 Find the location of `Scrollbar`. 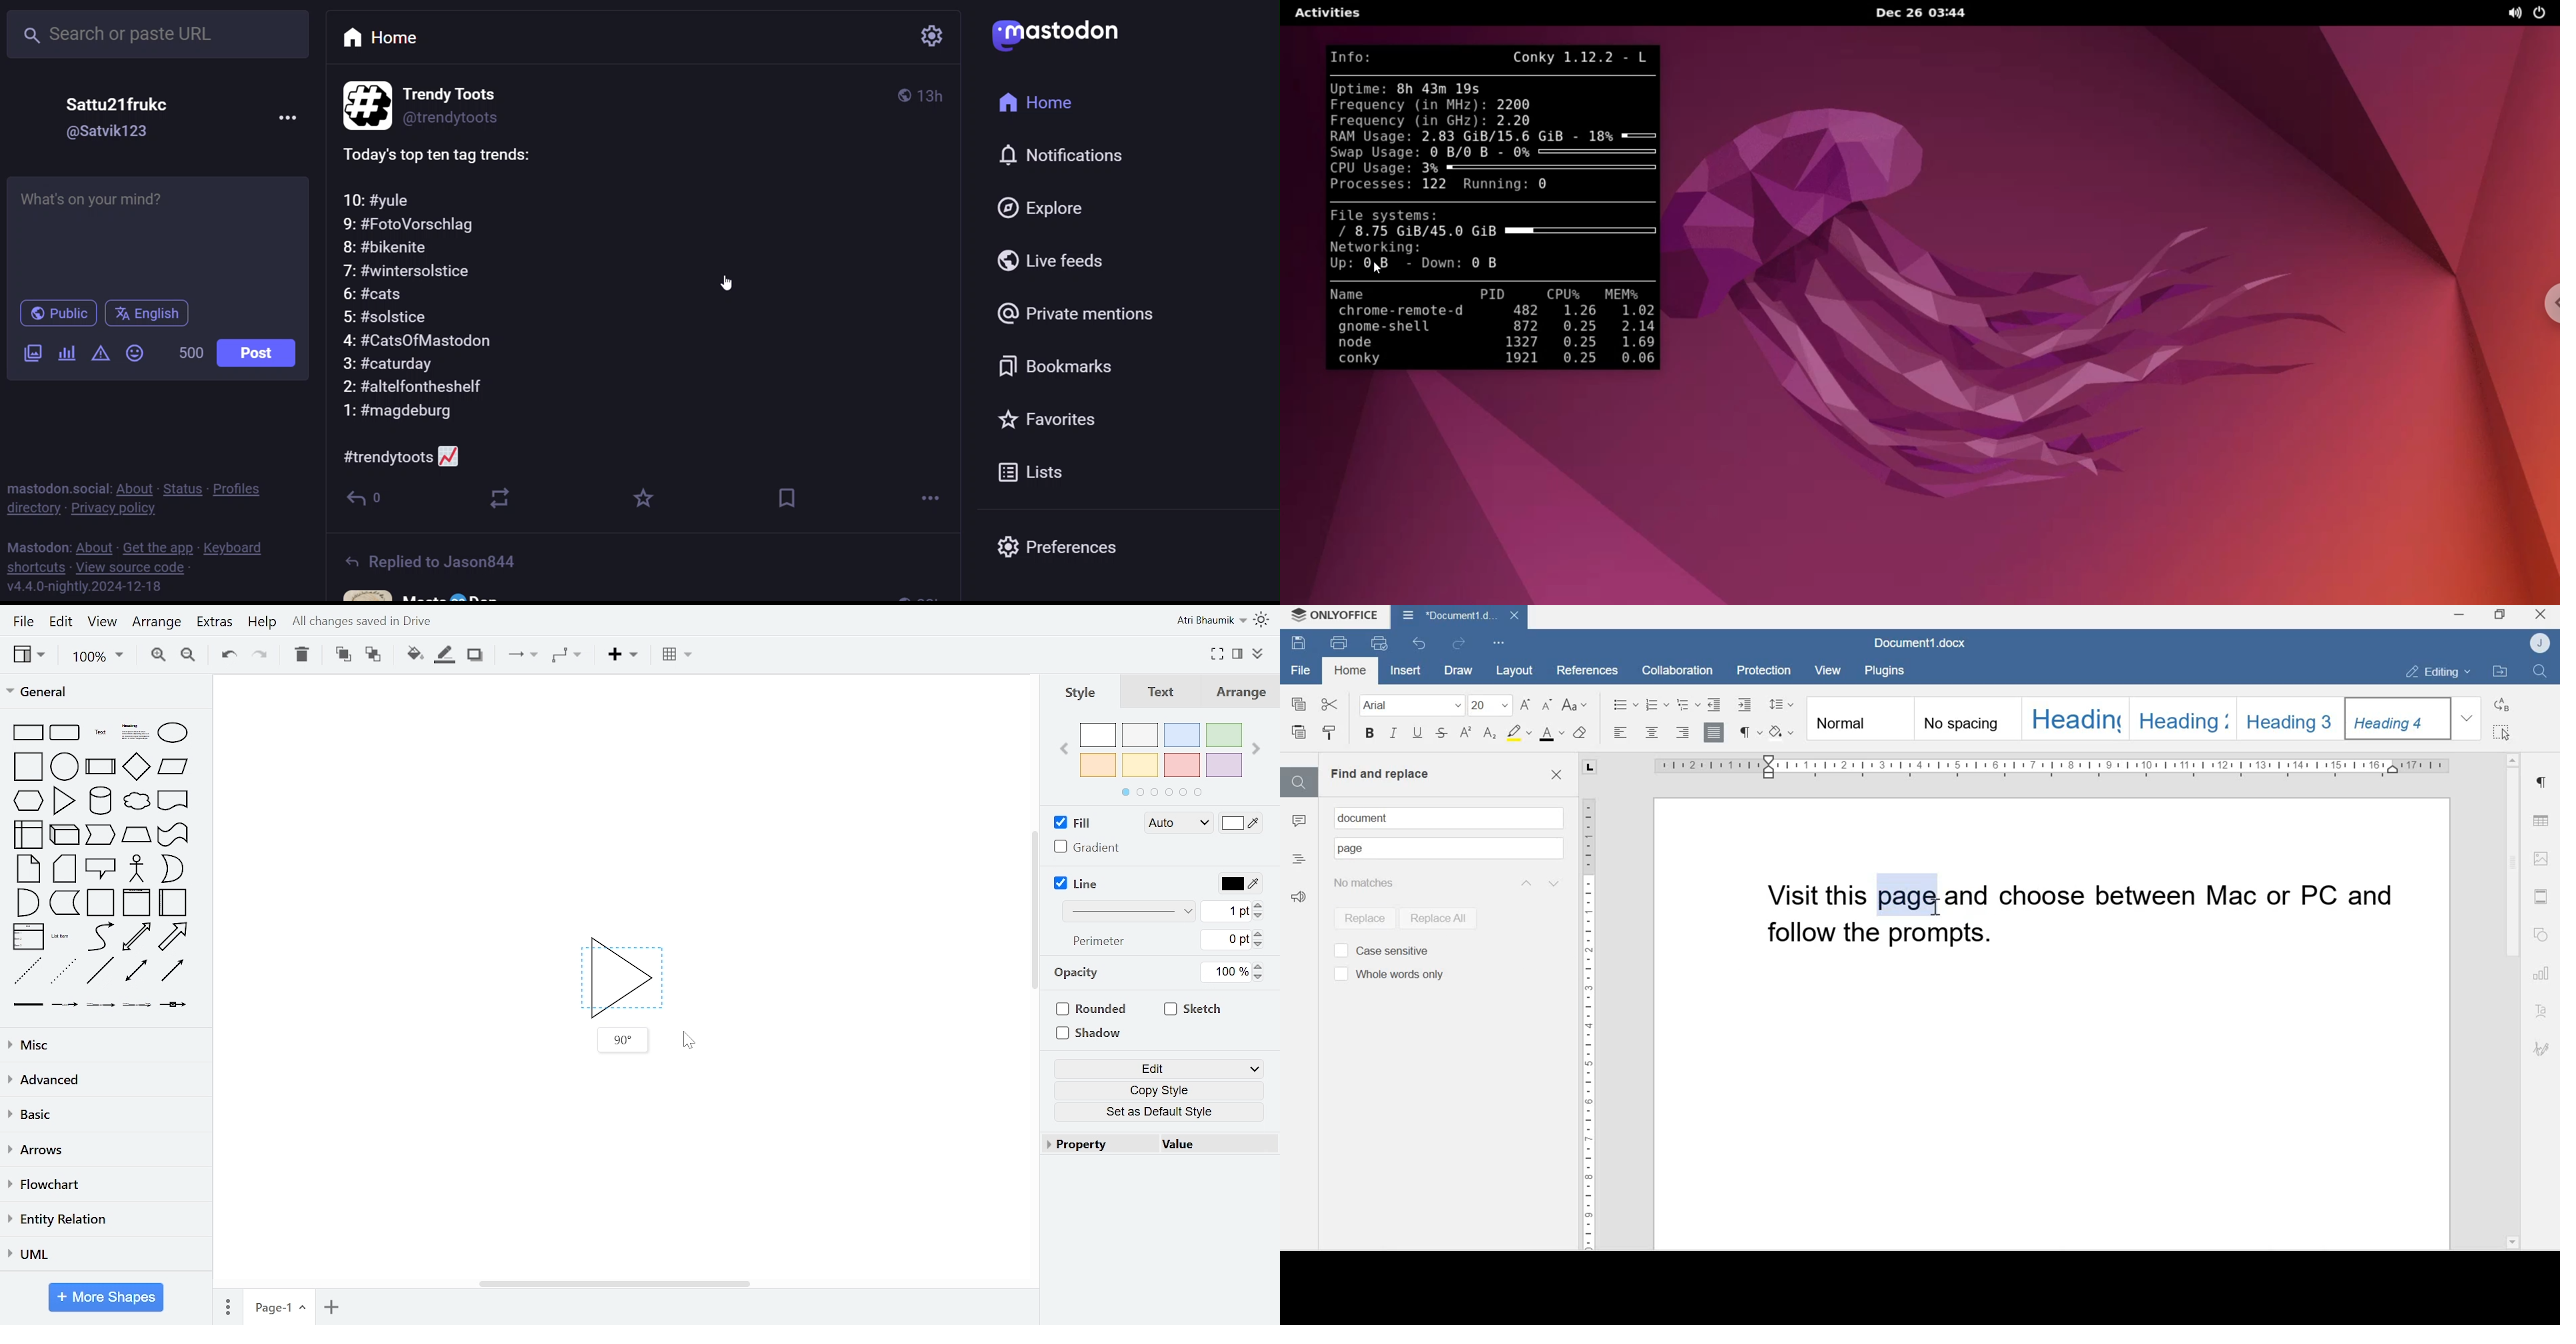

Scrollbar is located at coordinates (2511, 864).